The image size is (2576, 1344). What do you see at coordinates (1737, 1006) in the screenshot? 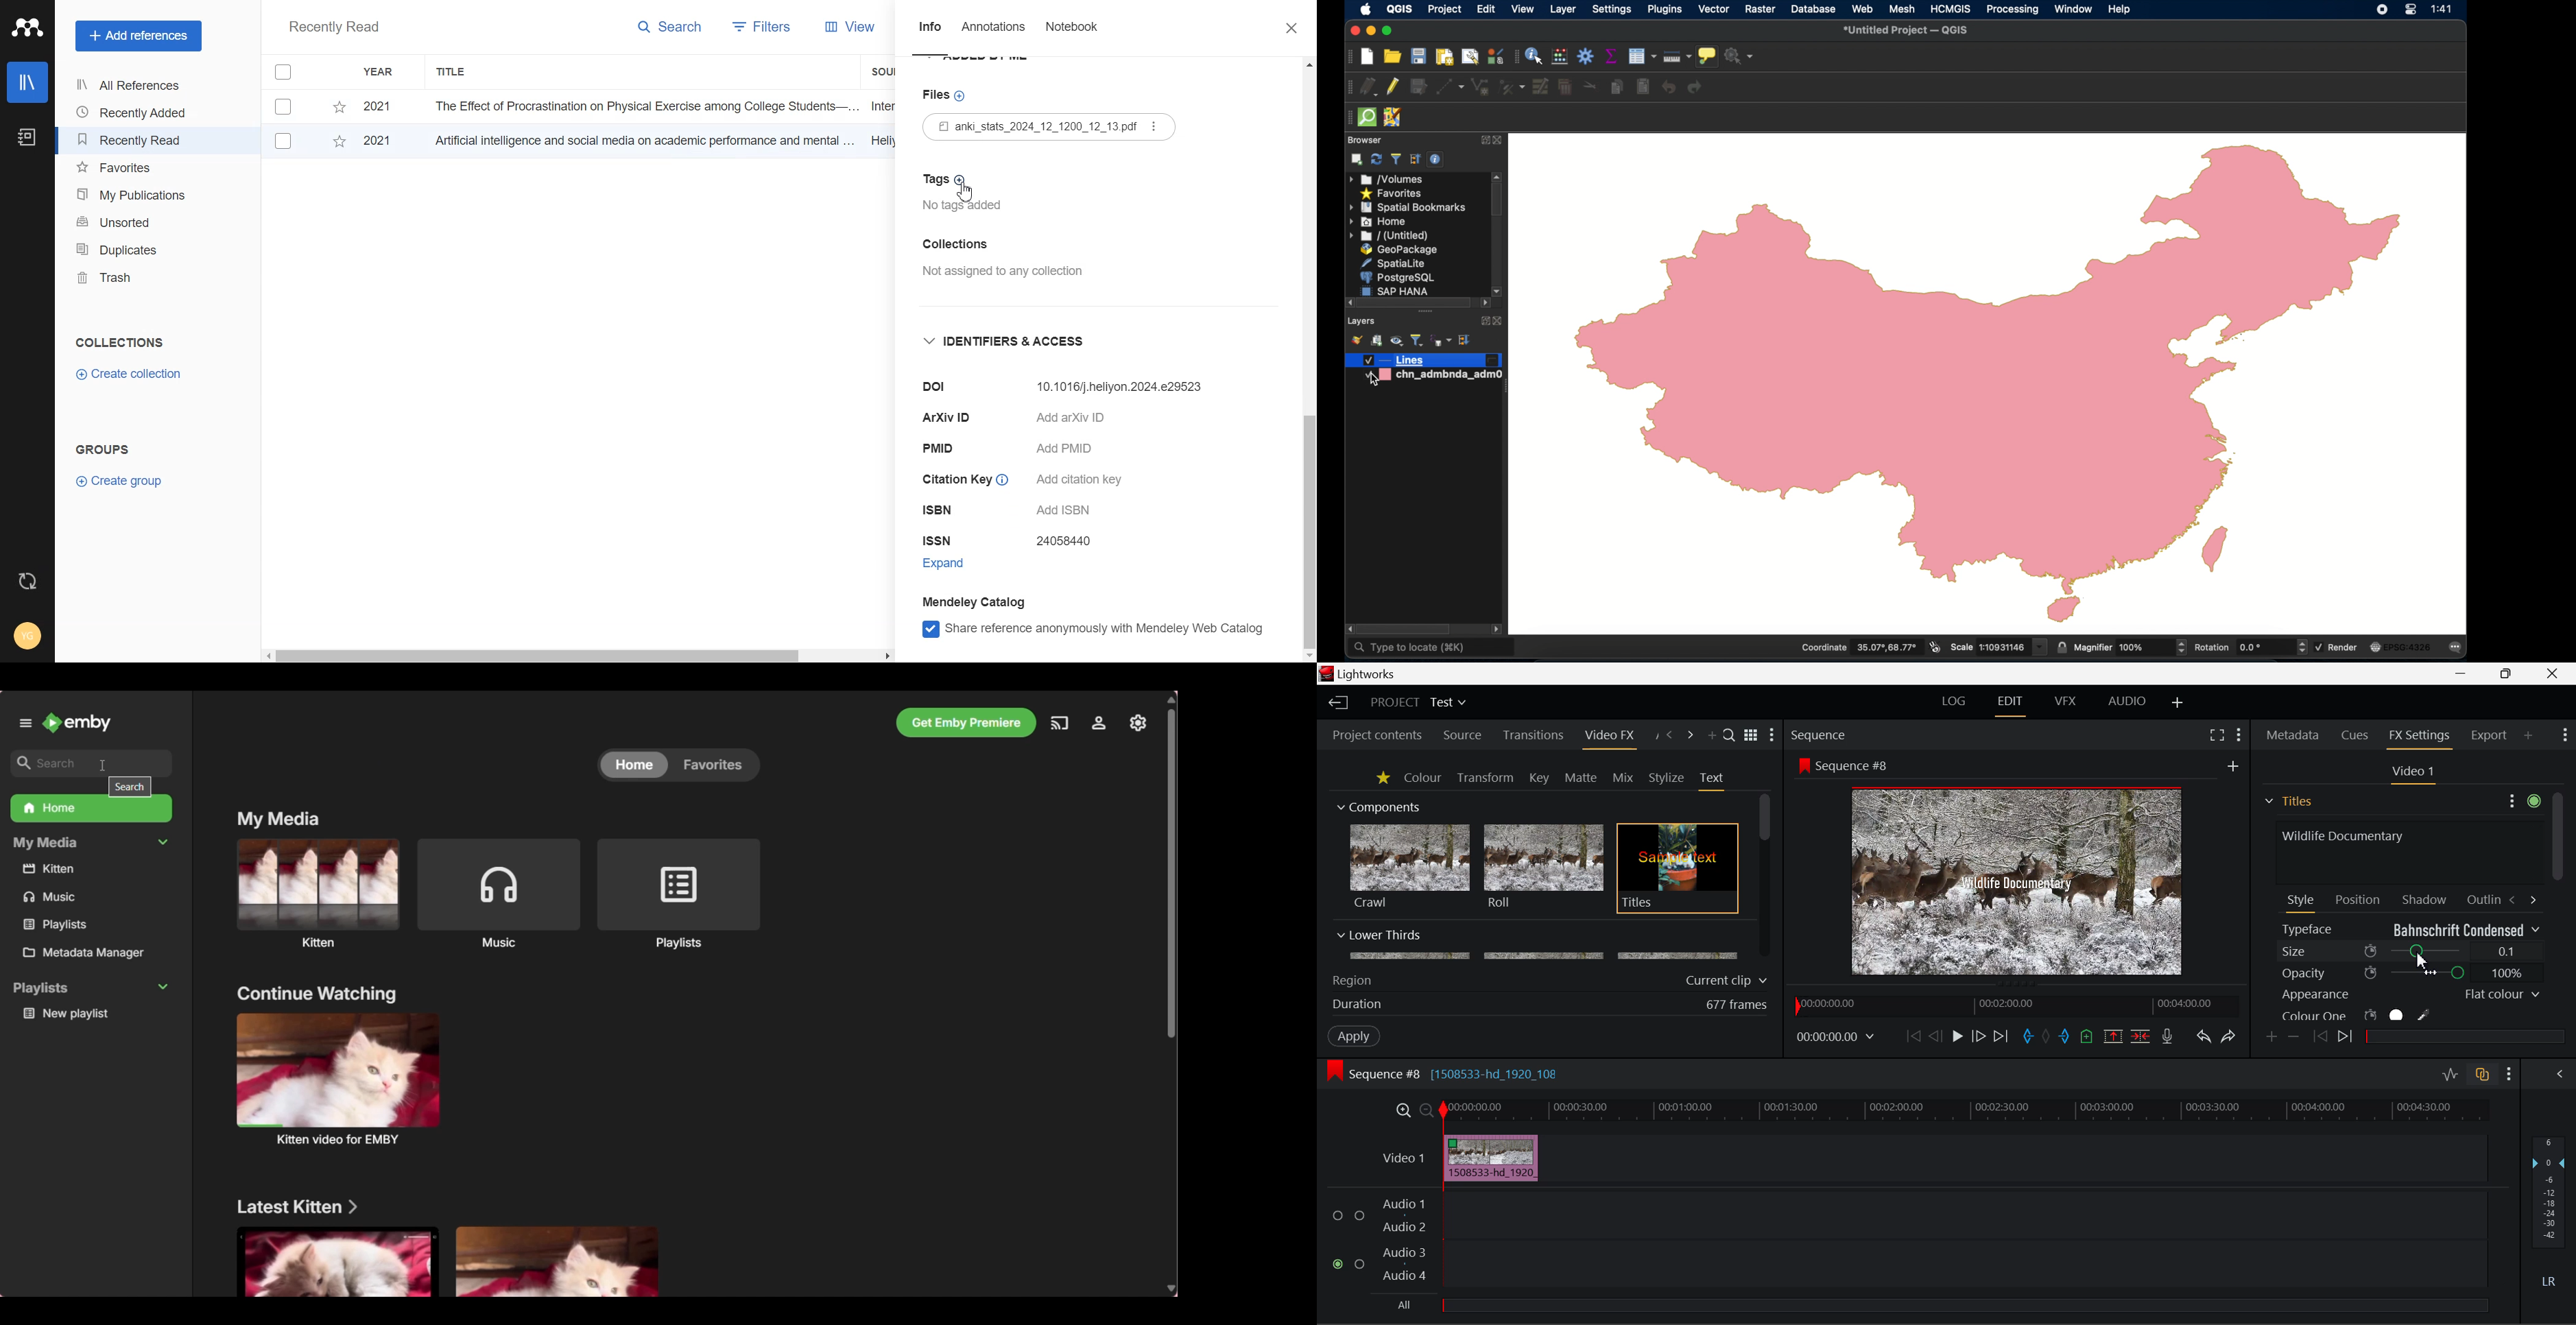
I see `677 frames` at bounding box center [1737, 1006].